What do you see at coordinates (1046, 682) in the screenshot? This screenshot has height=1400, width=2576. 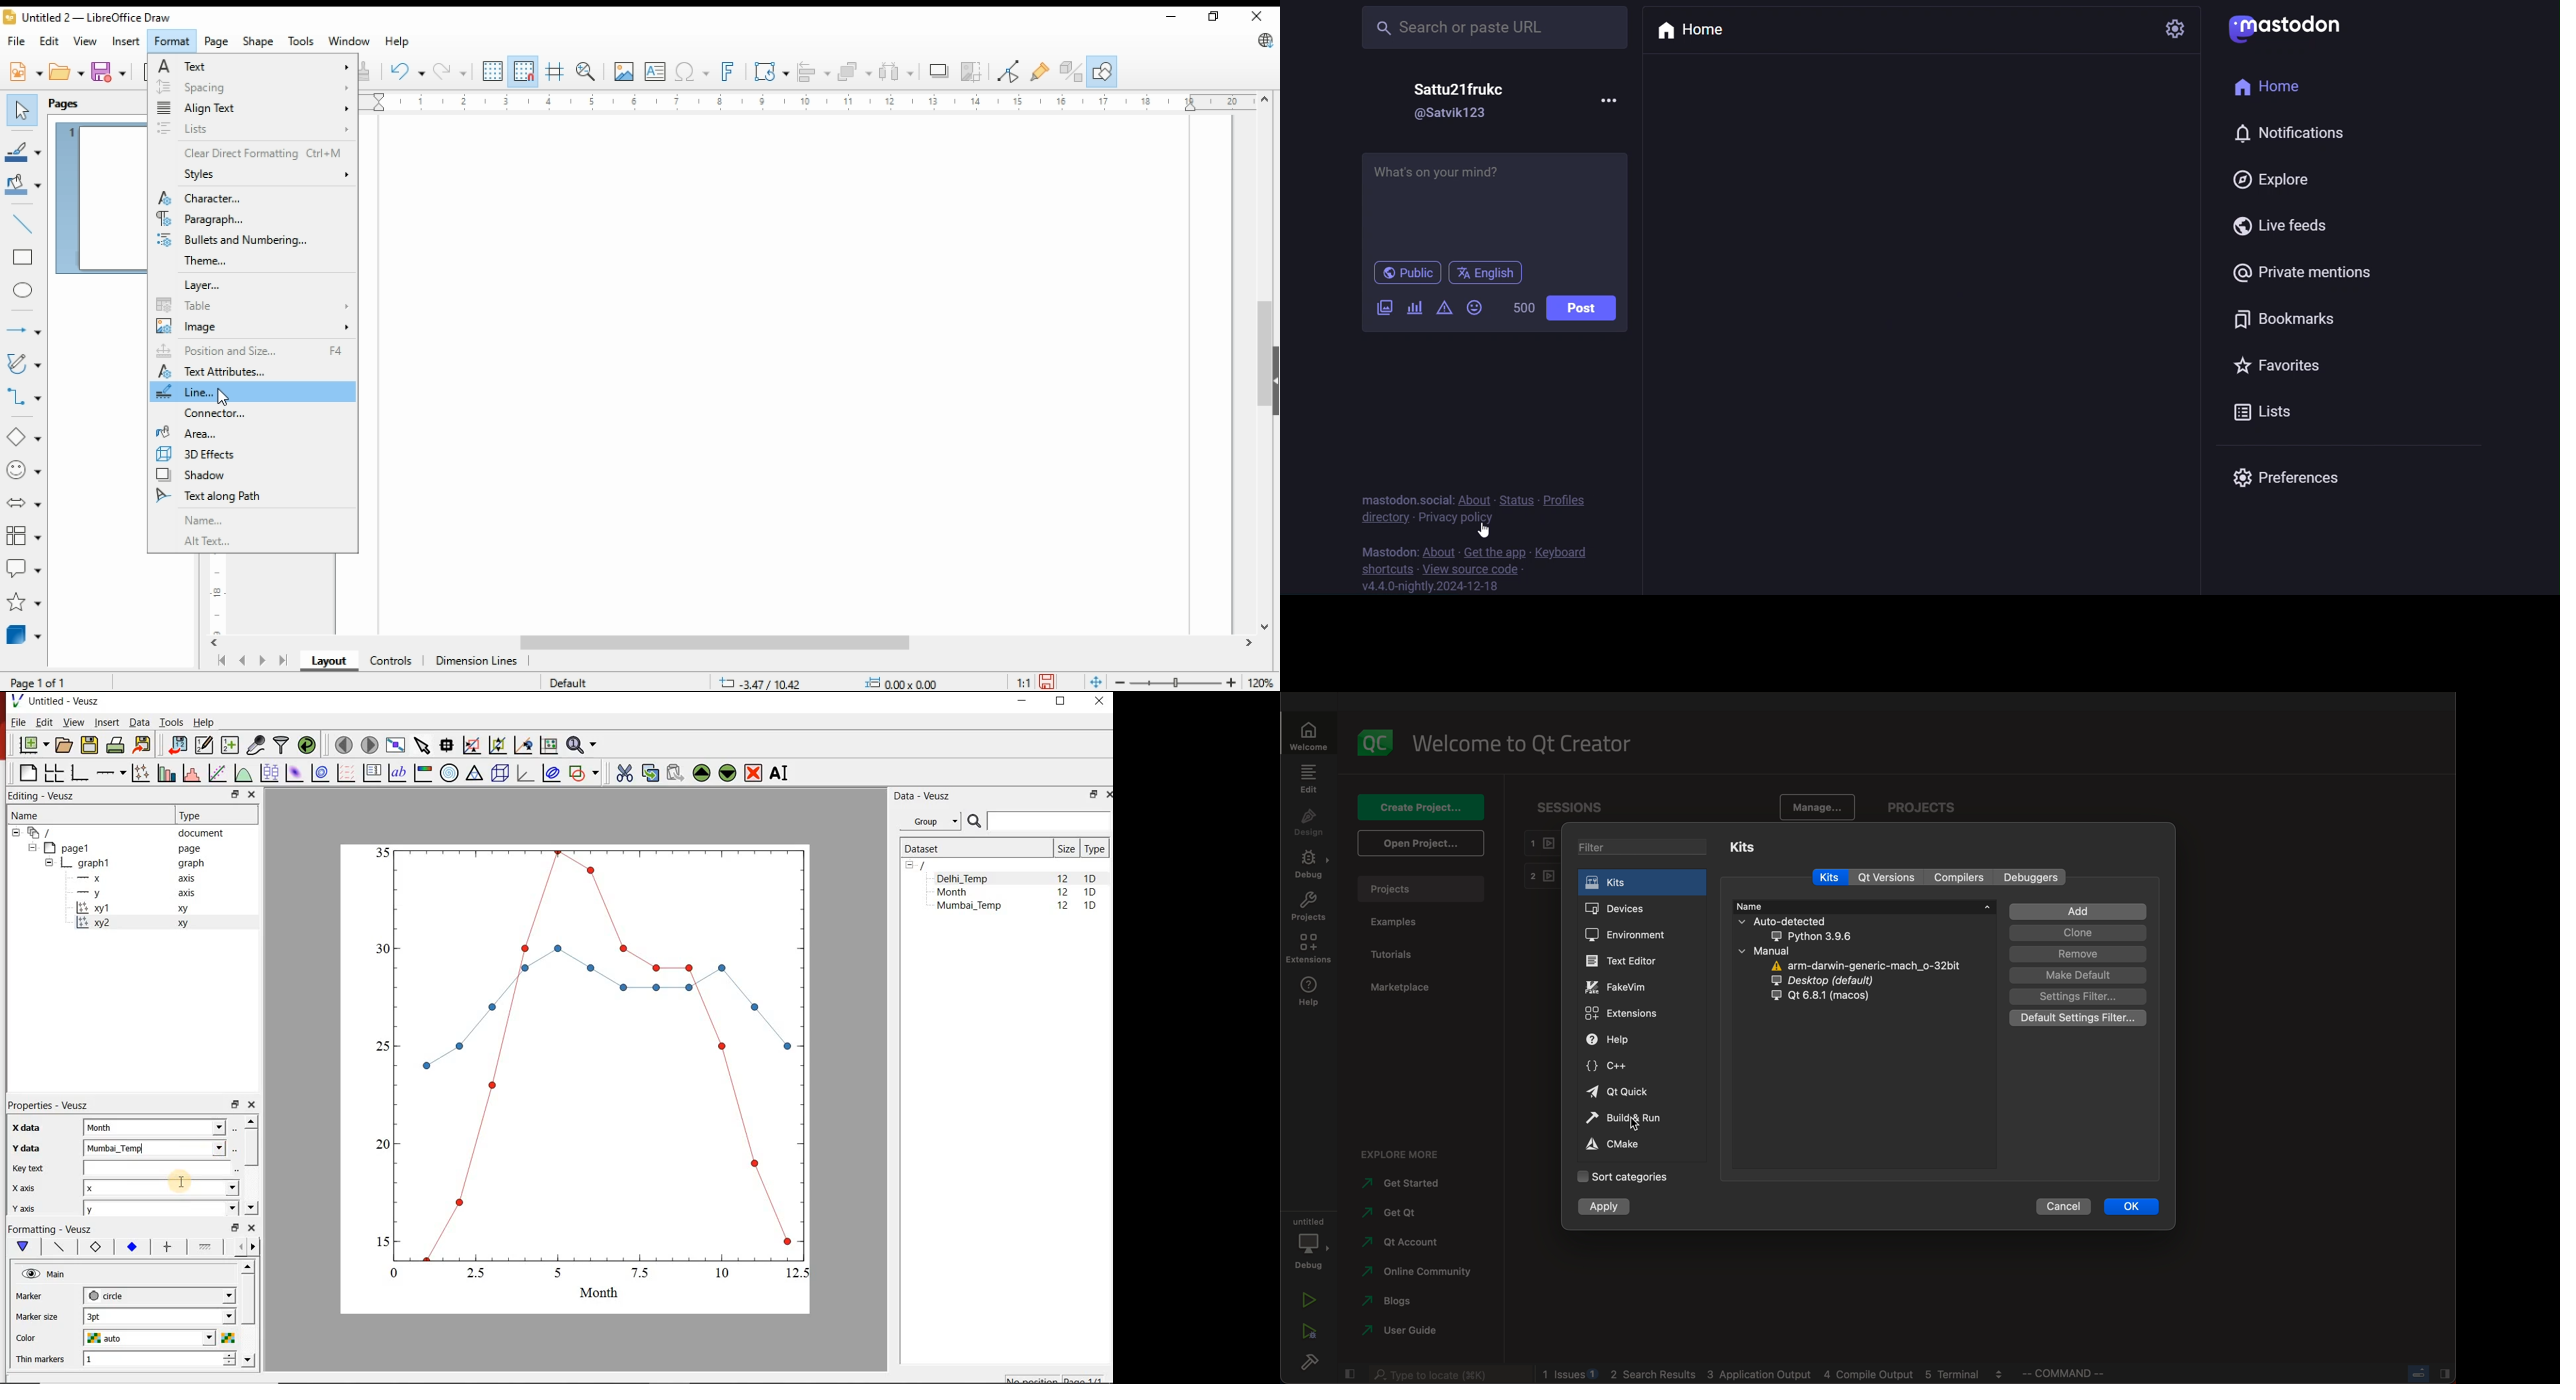 I see `save` at bounding box center [1046, 682].